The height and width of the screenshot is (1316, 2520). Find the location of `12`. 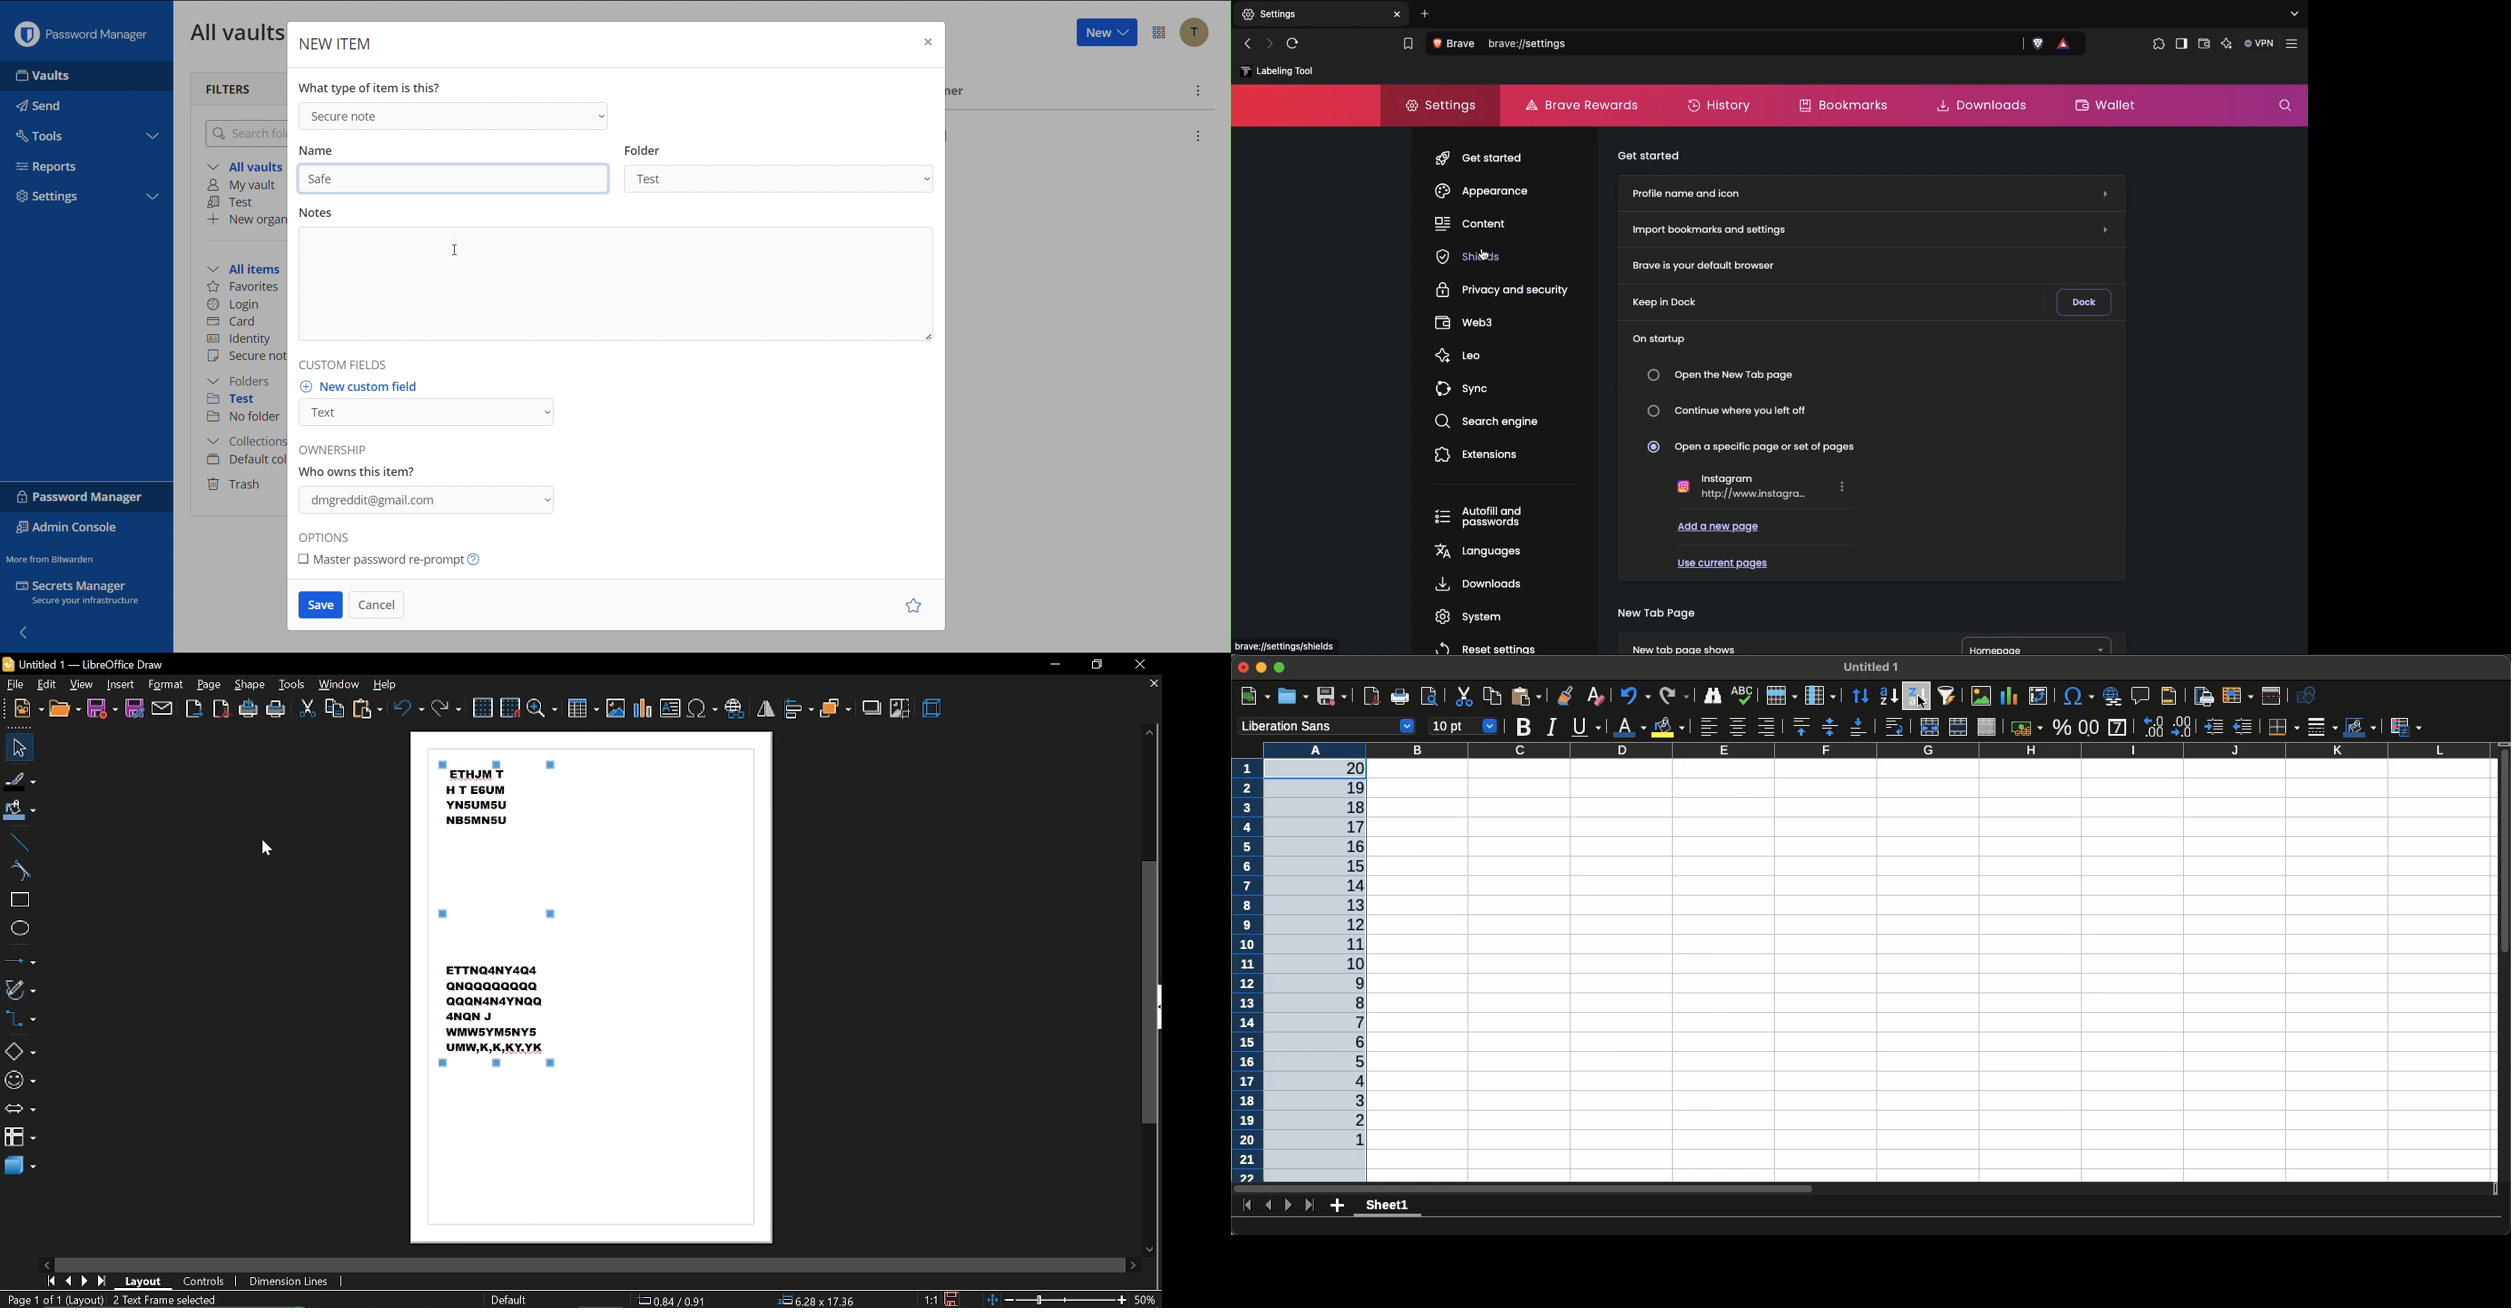

12 is located at coordinates (1346, 984).